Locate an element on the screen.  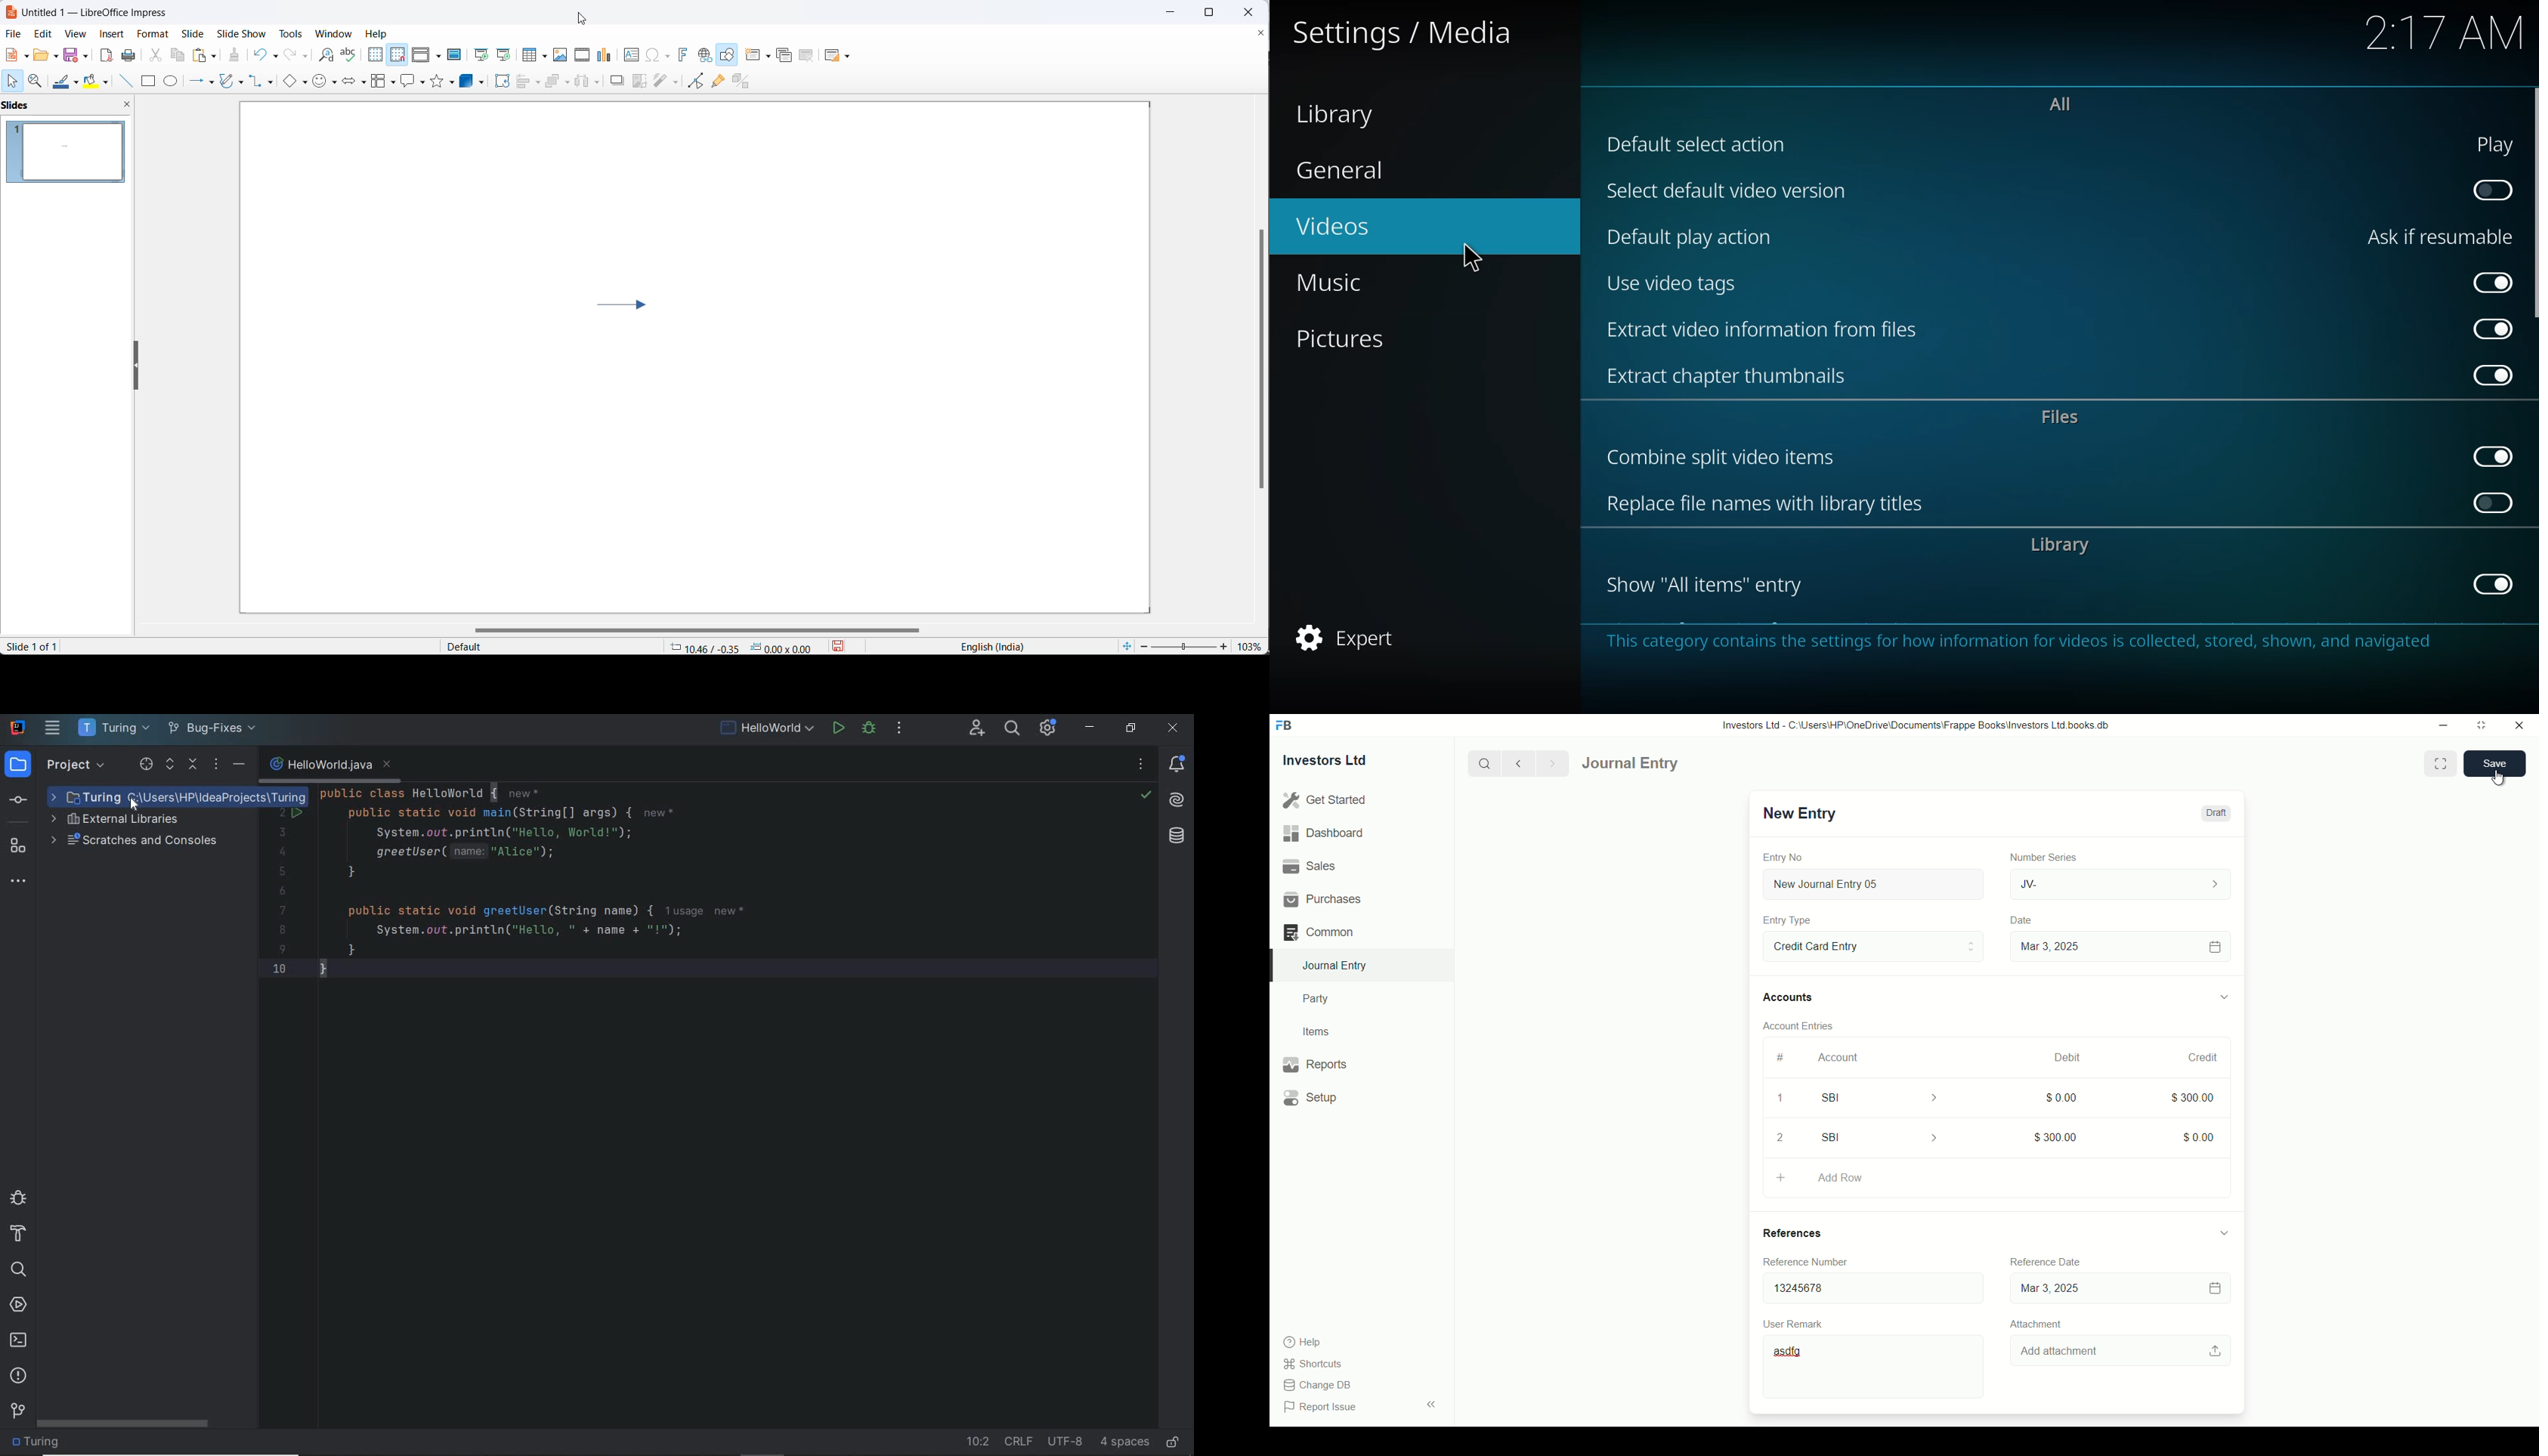
Reference date is located at coordinates (2043, 1259).